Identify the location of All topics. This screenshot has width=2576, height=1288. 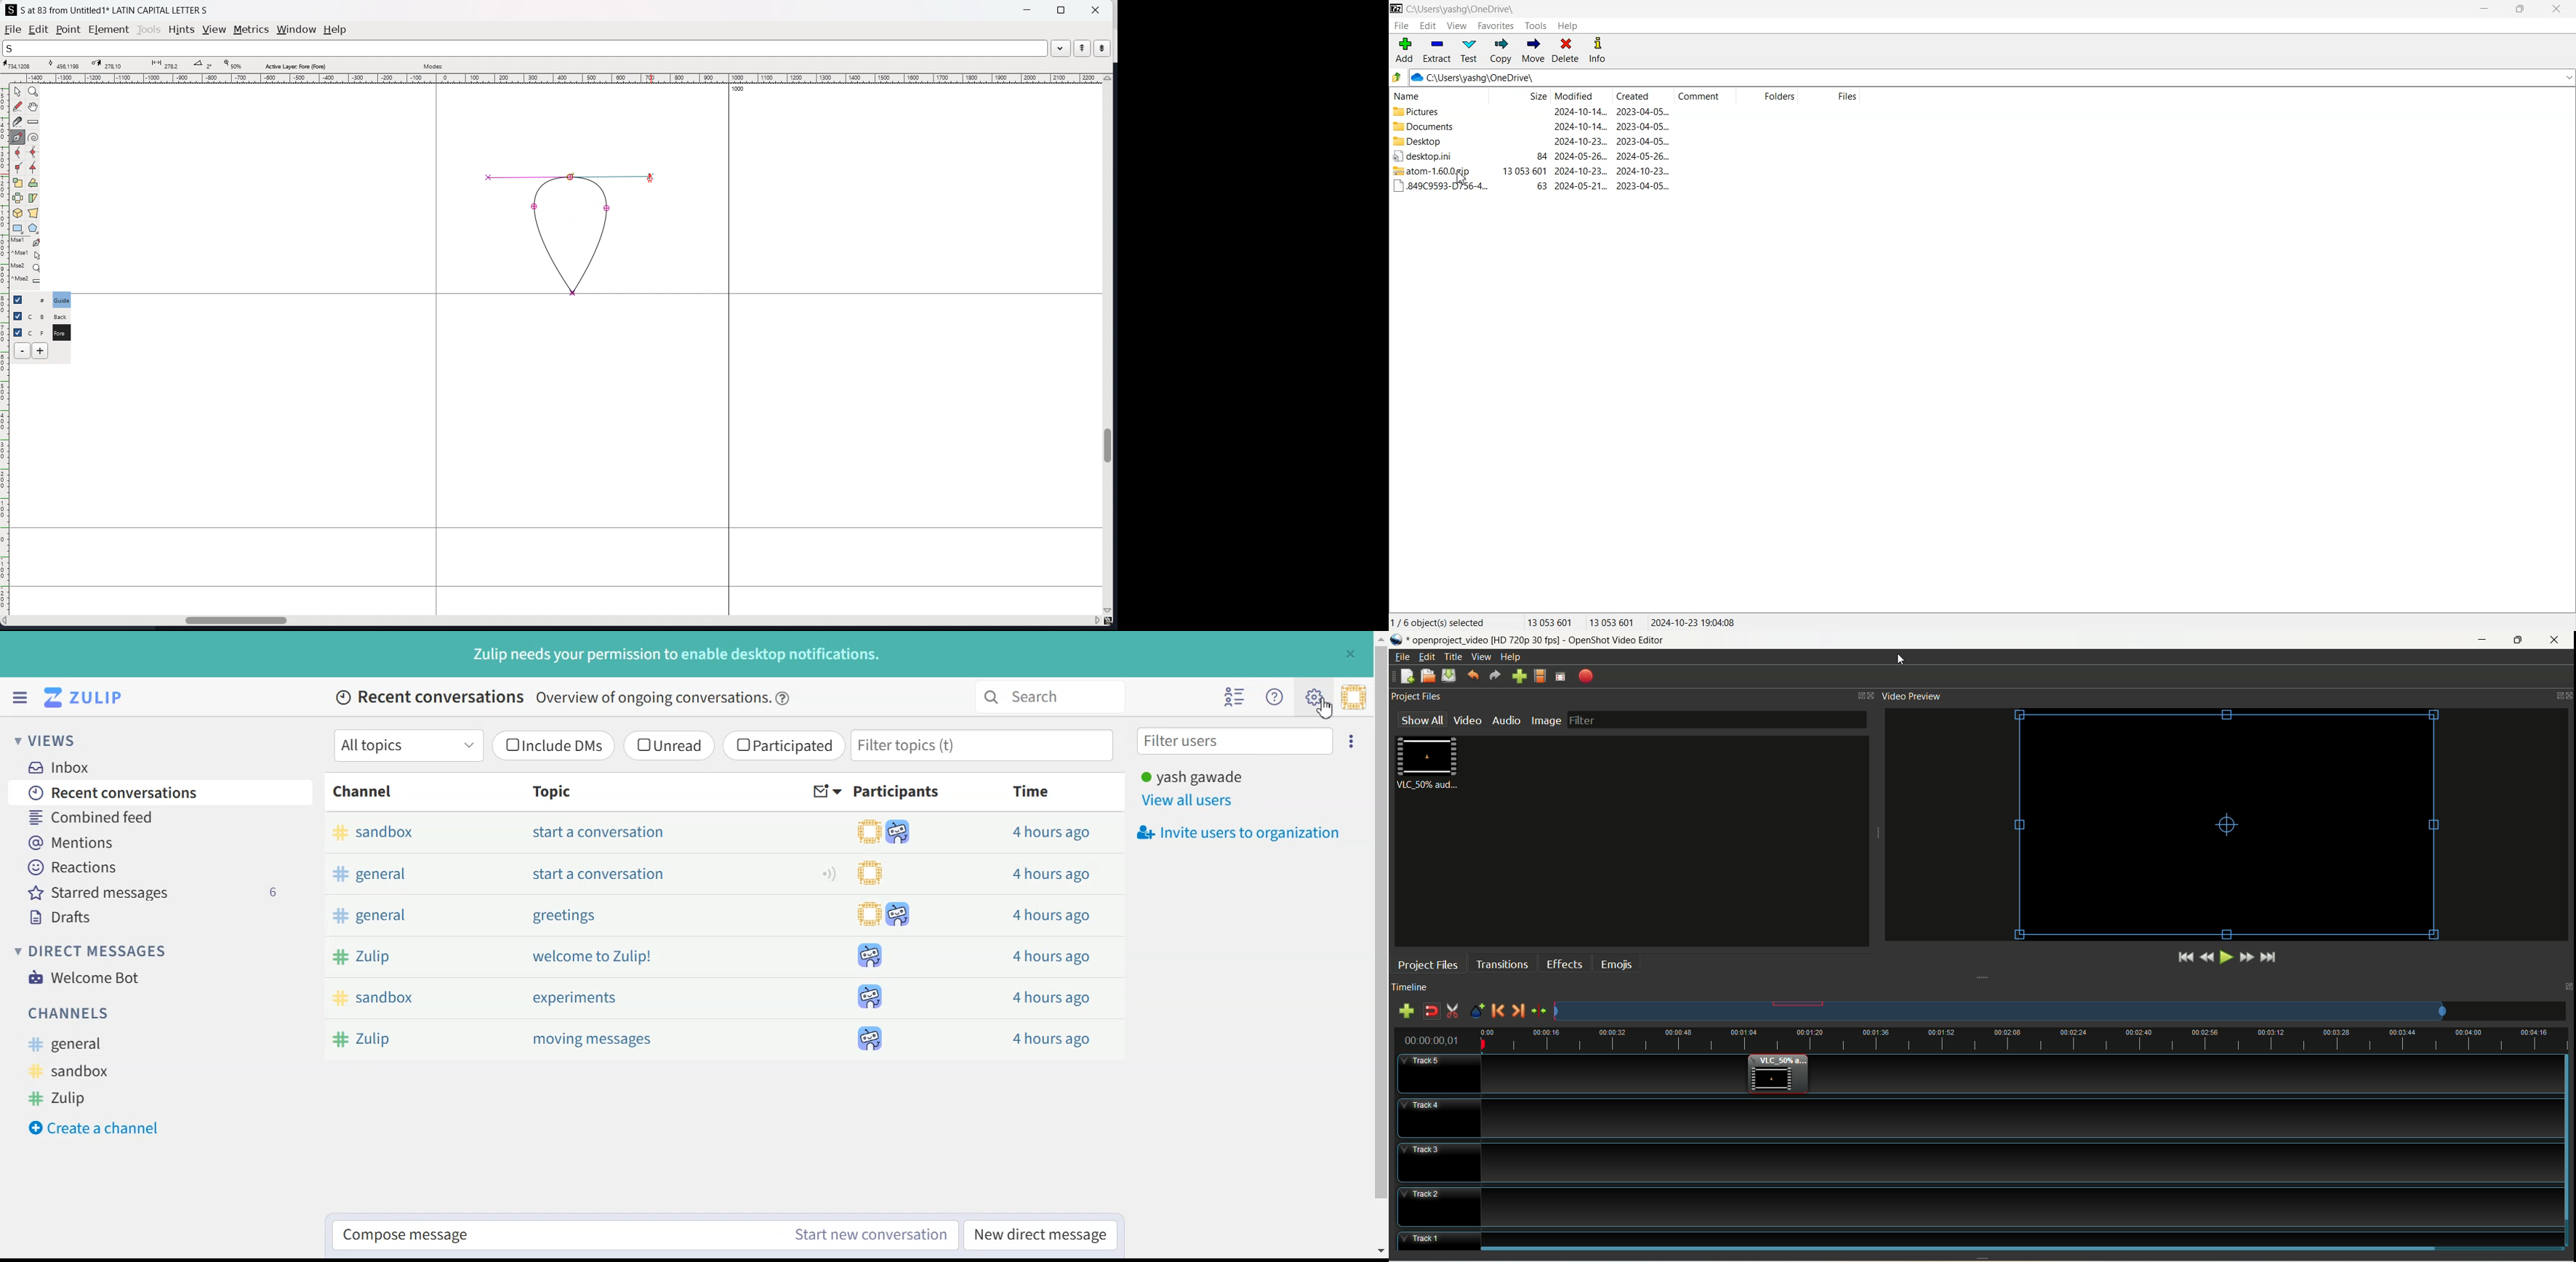
(408, 745).